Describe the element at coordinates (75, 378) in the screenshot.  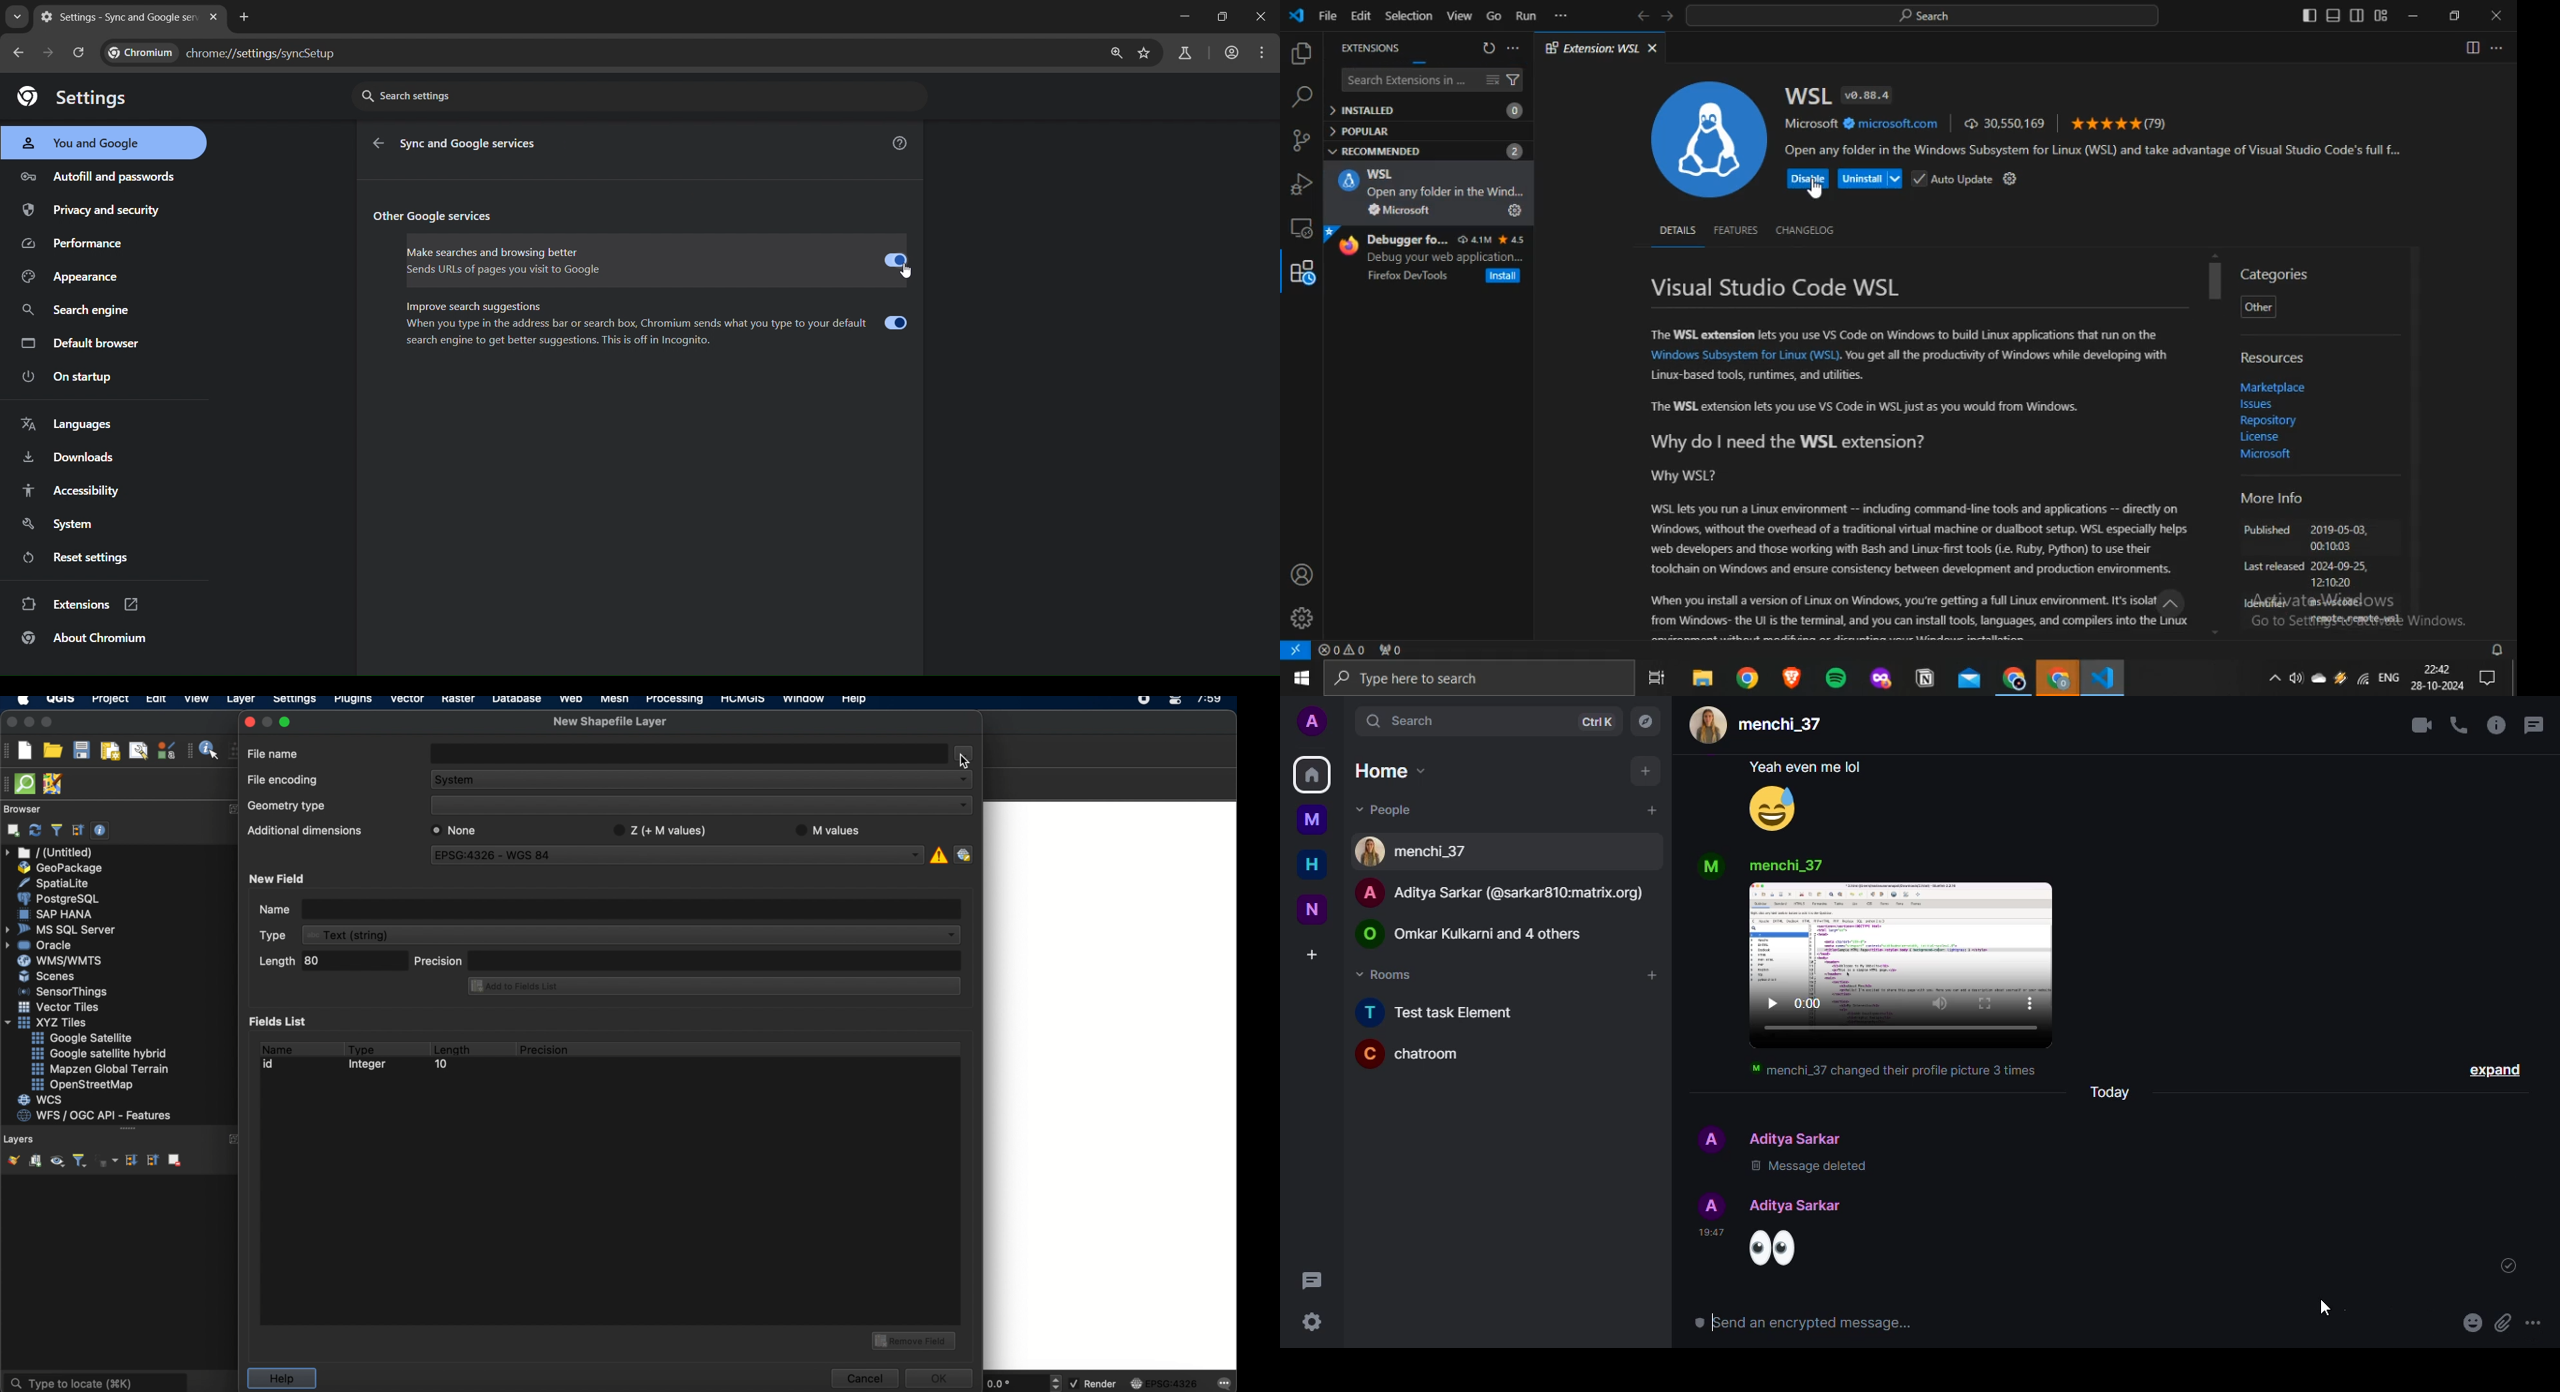
I see `on startup` at that location.